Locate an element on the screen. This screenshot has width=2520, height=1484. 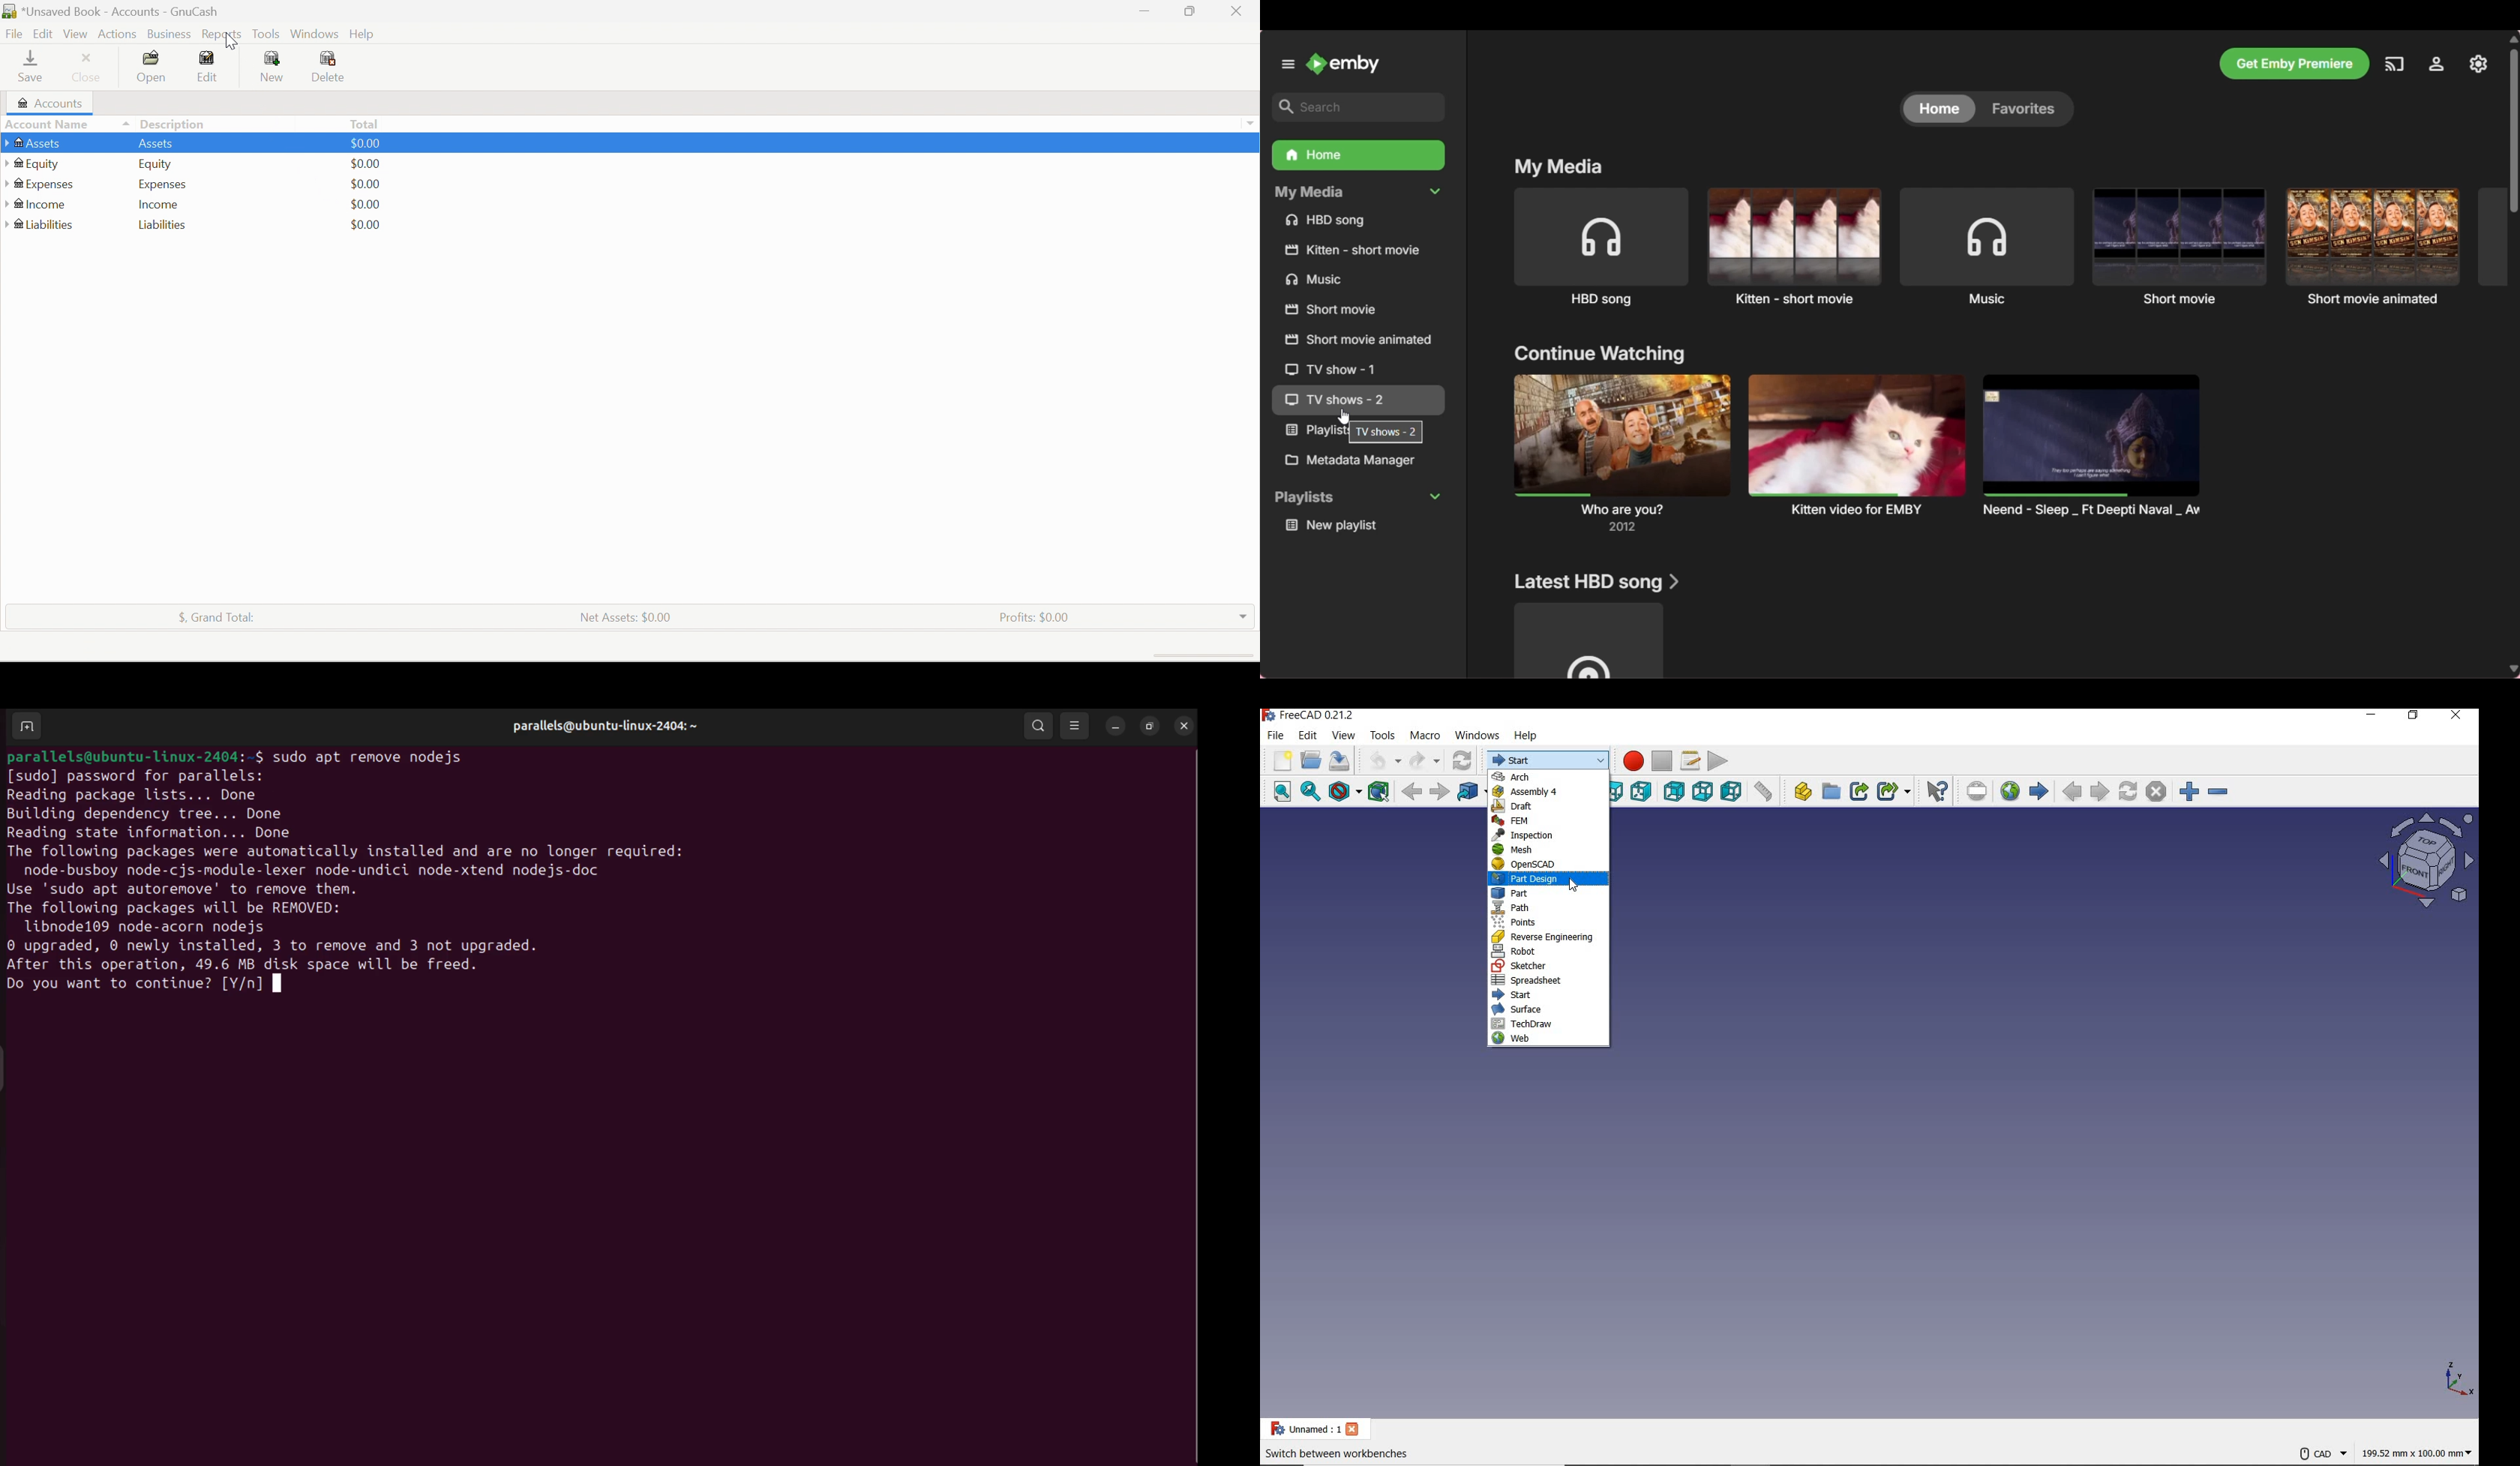
Tools is located at coordinates (265, 33).